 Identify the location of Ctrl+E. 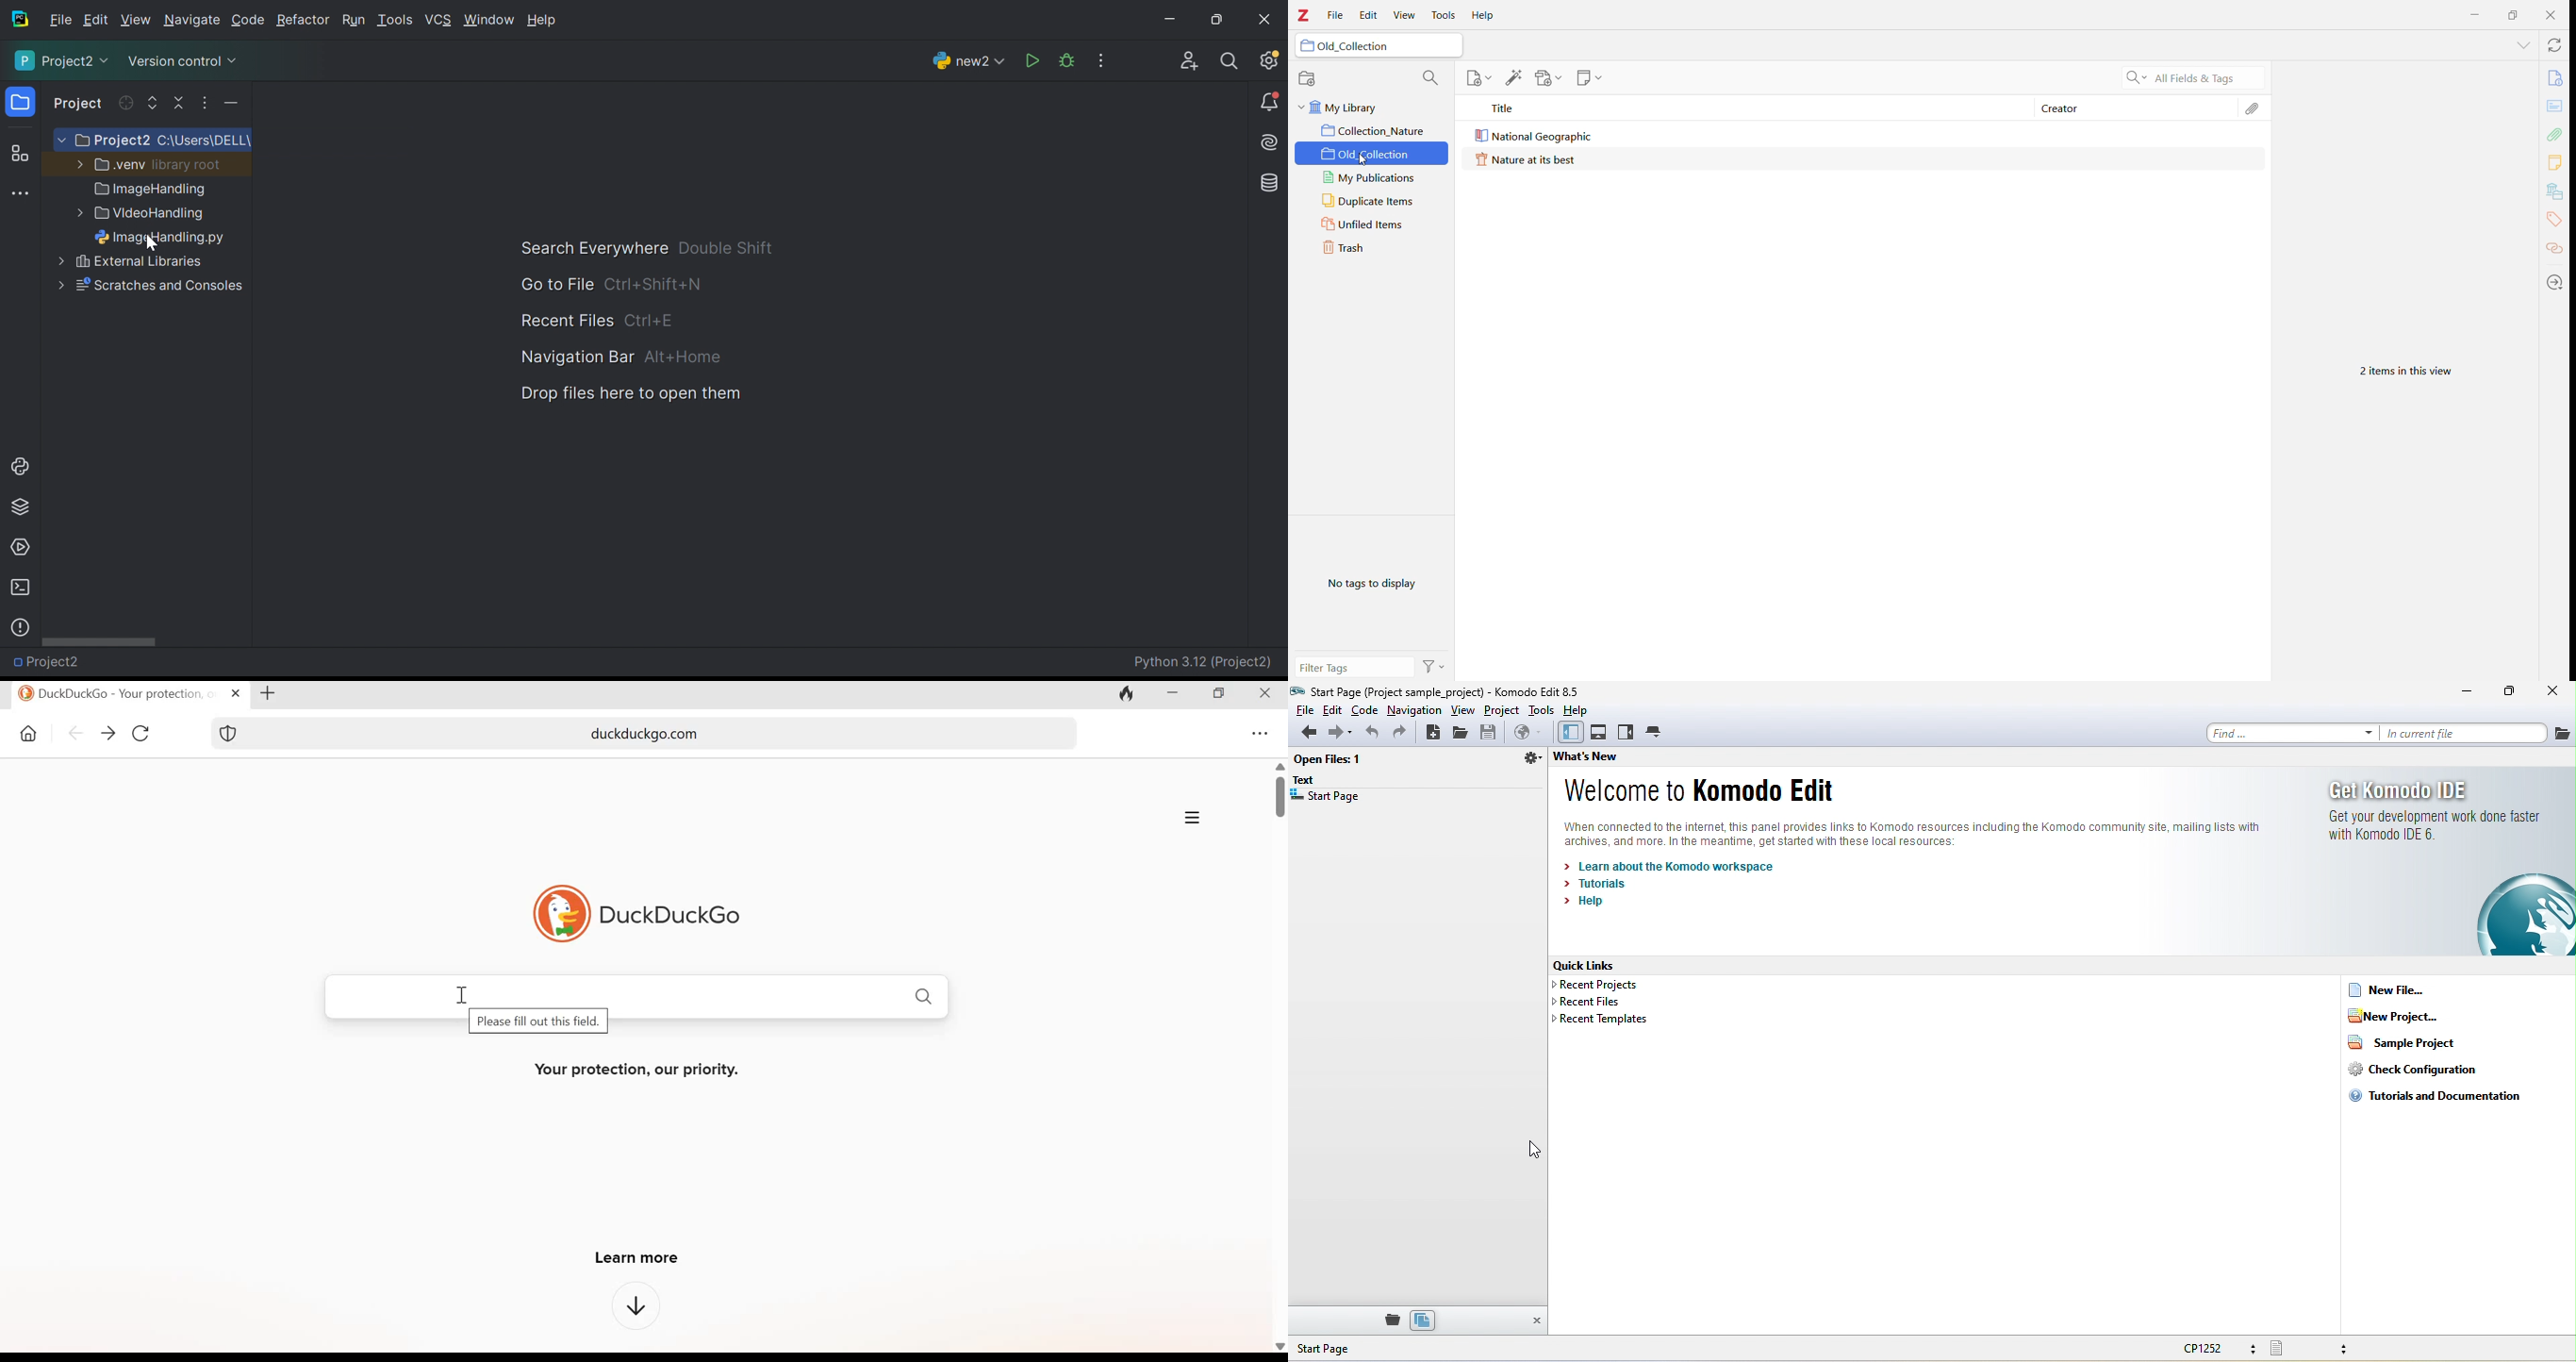
(649, 320).